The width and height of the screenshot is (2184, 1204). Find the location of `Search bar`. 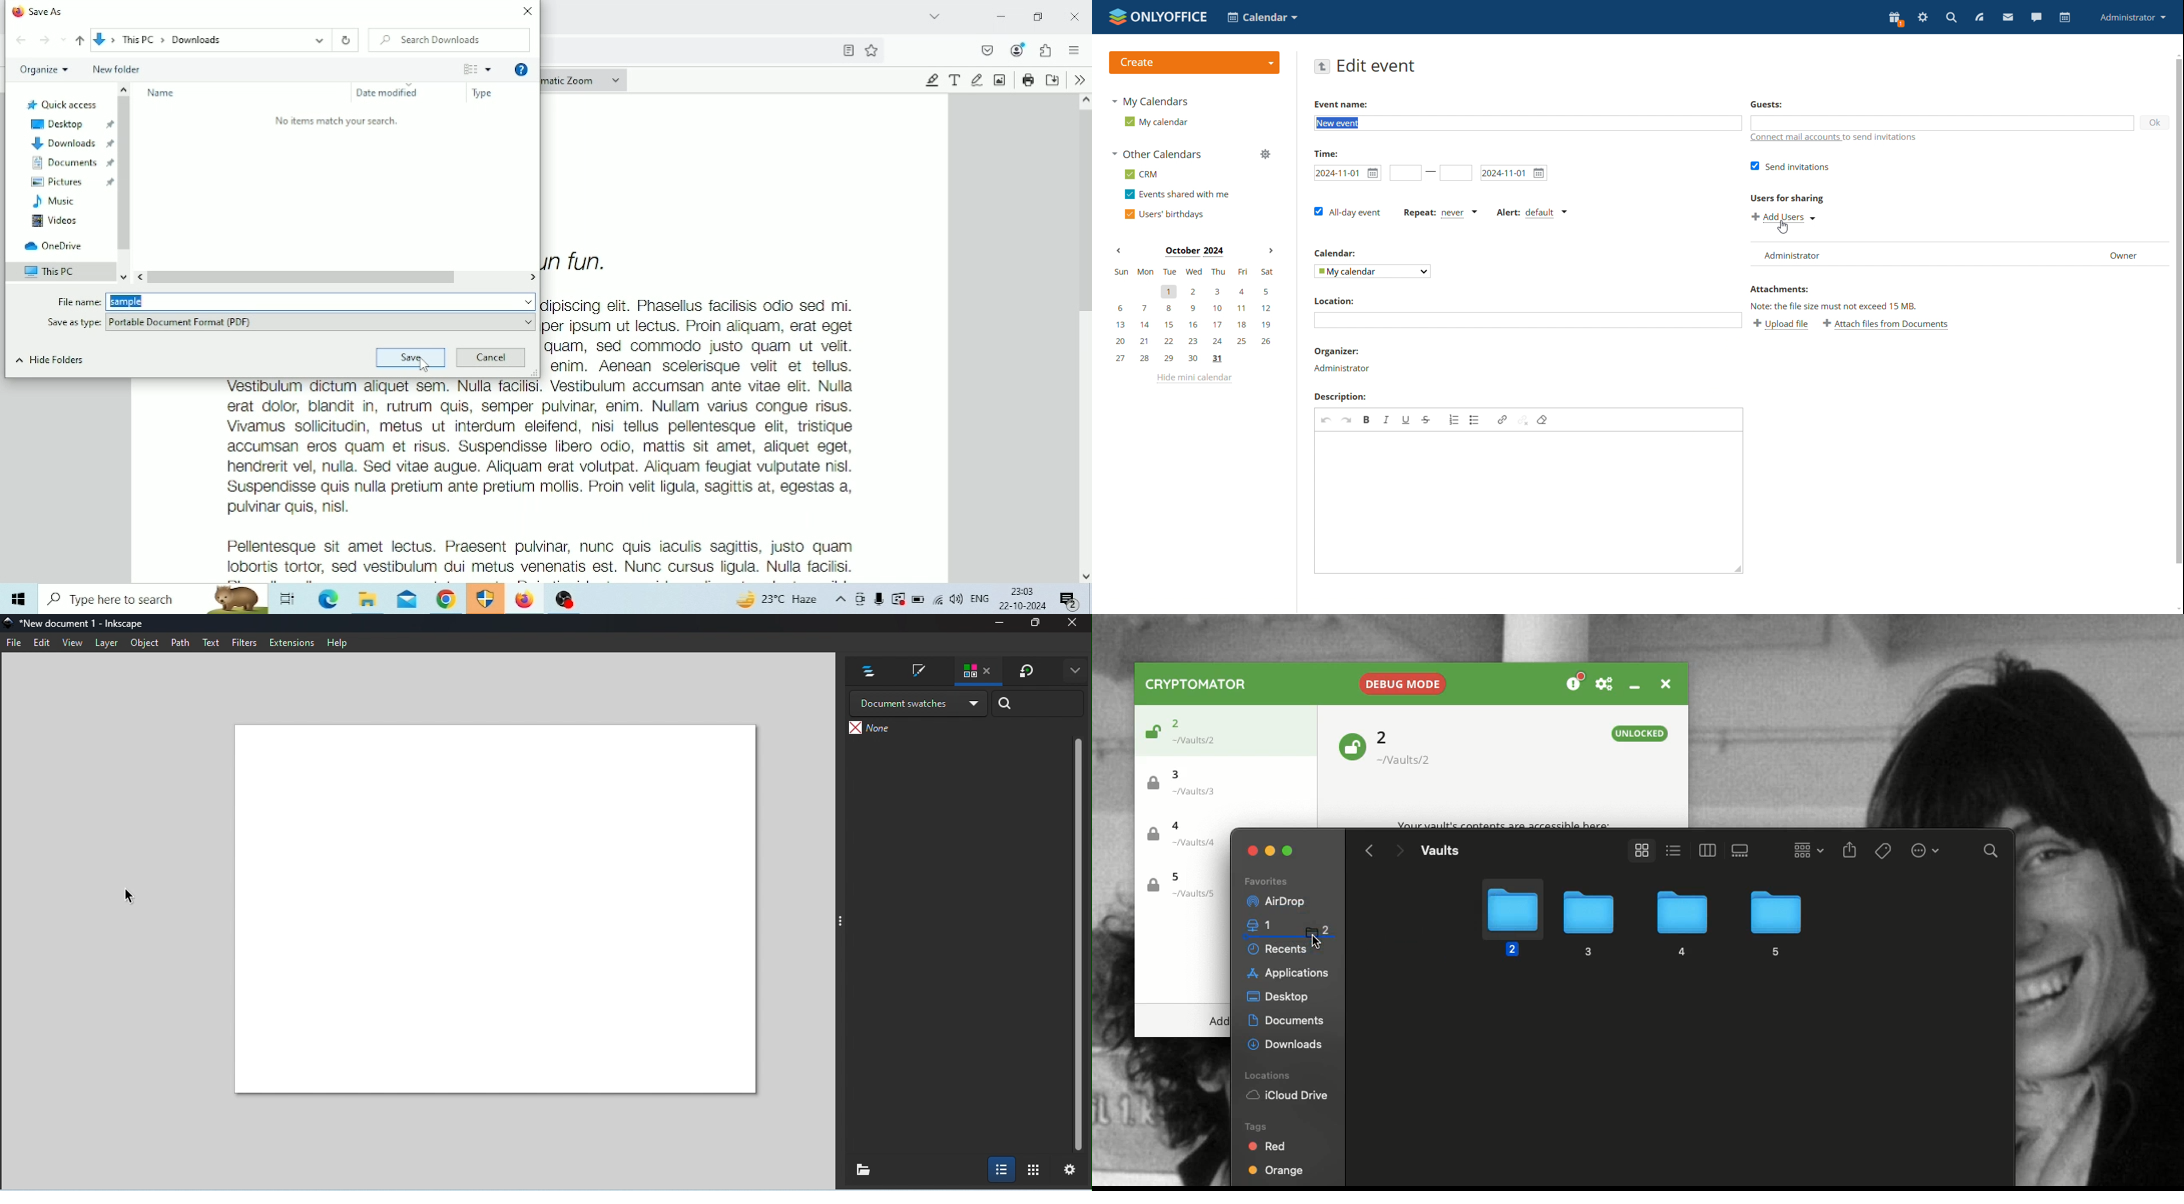

Search bar is located at coordinates (1037, 704).